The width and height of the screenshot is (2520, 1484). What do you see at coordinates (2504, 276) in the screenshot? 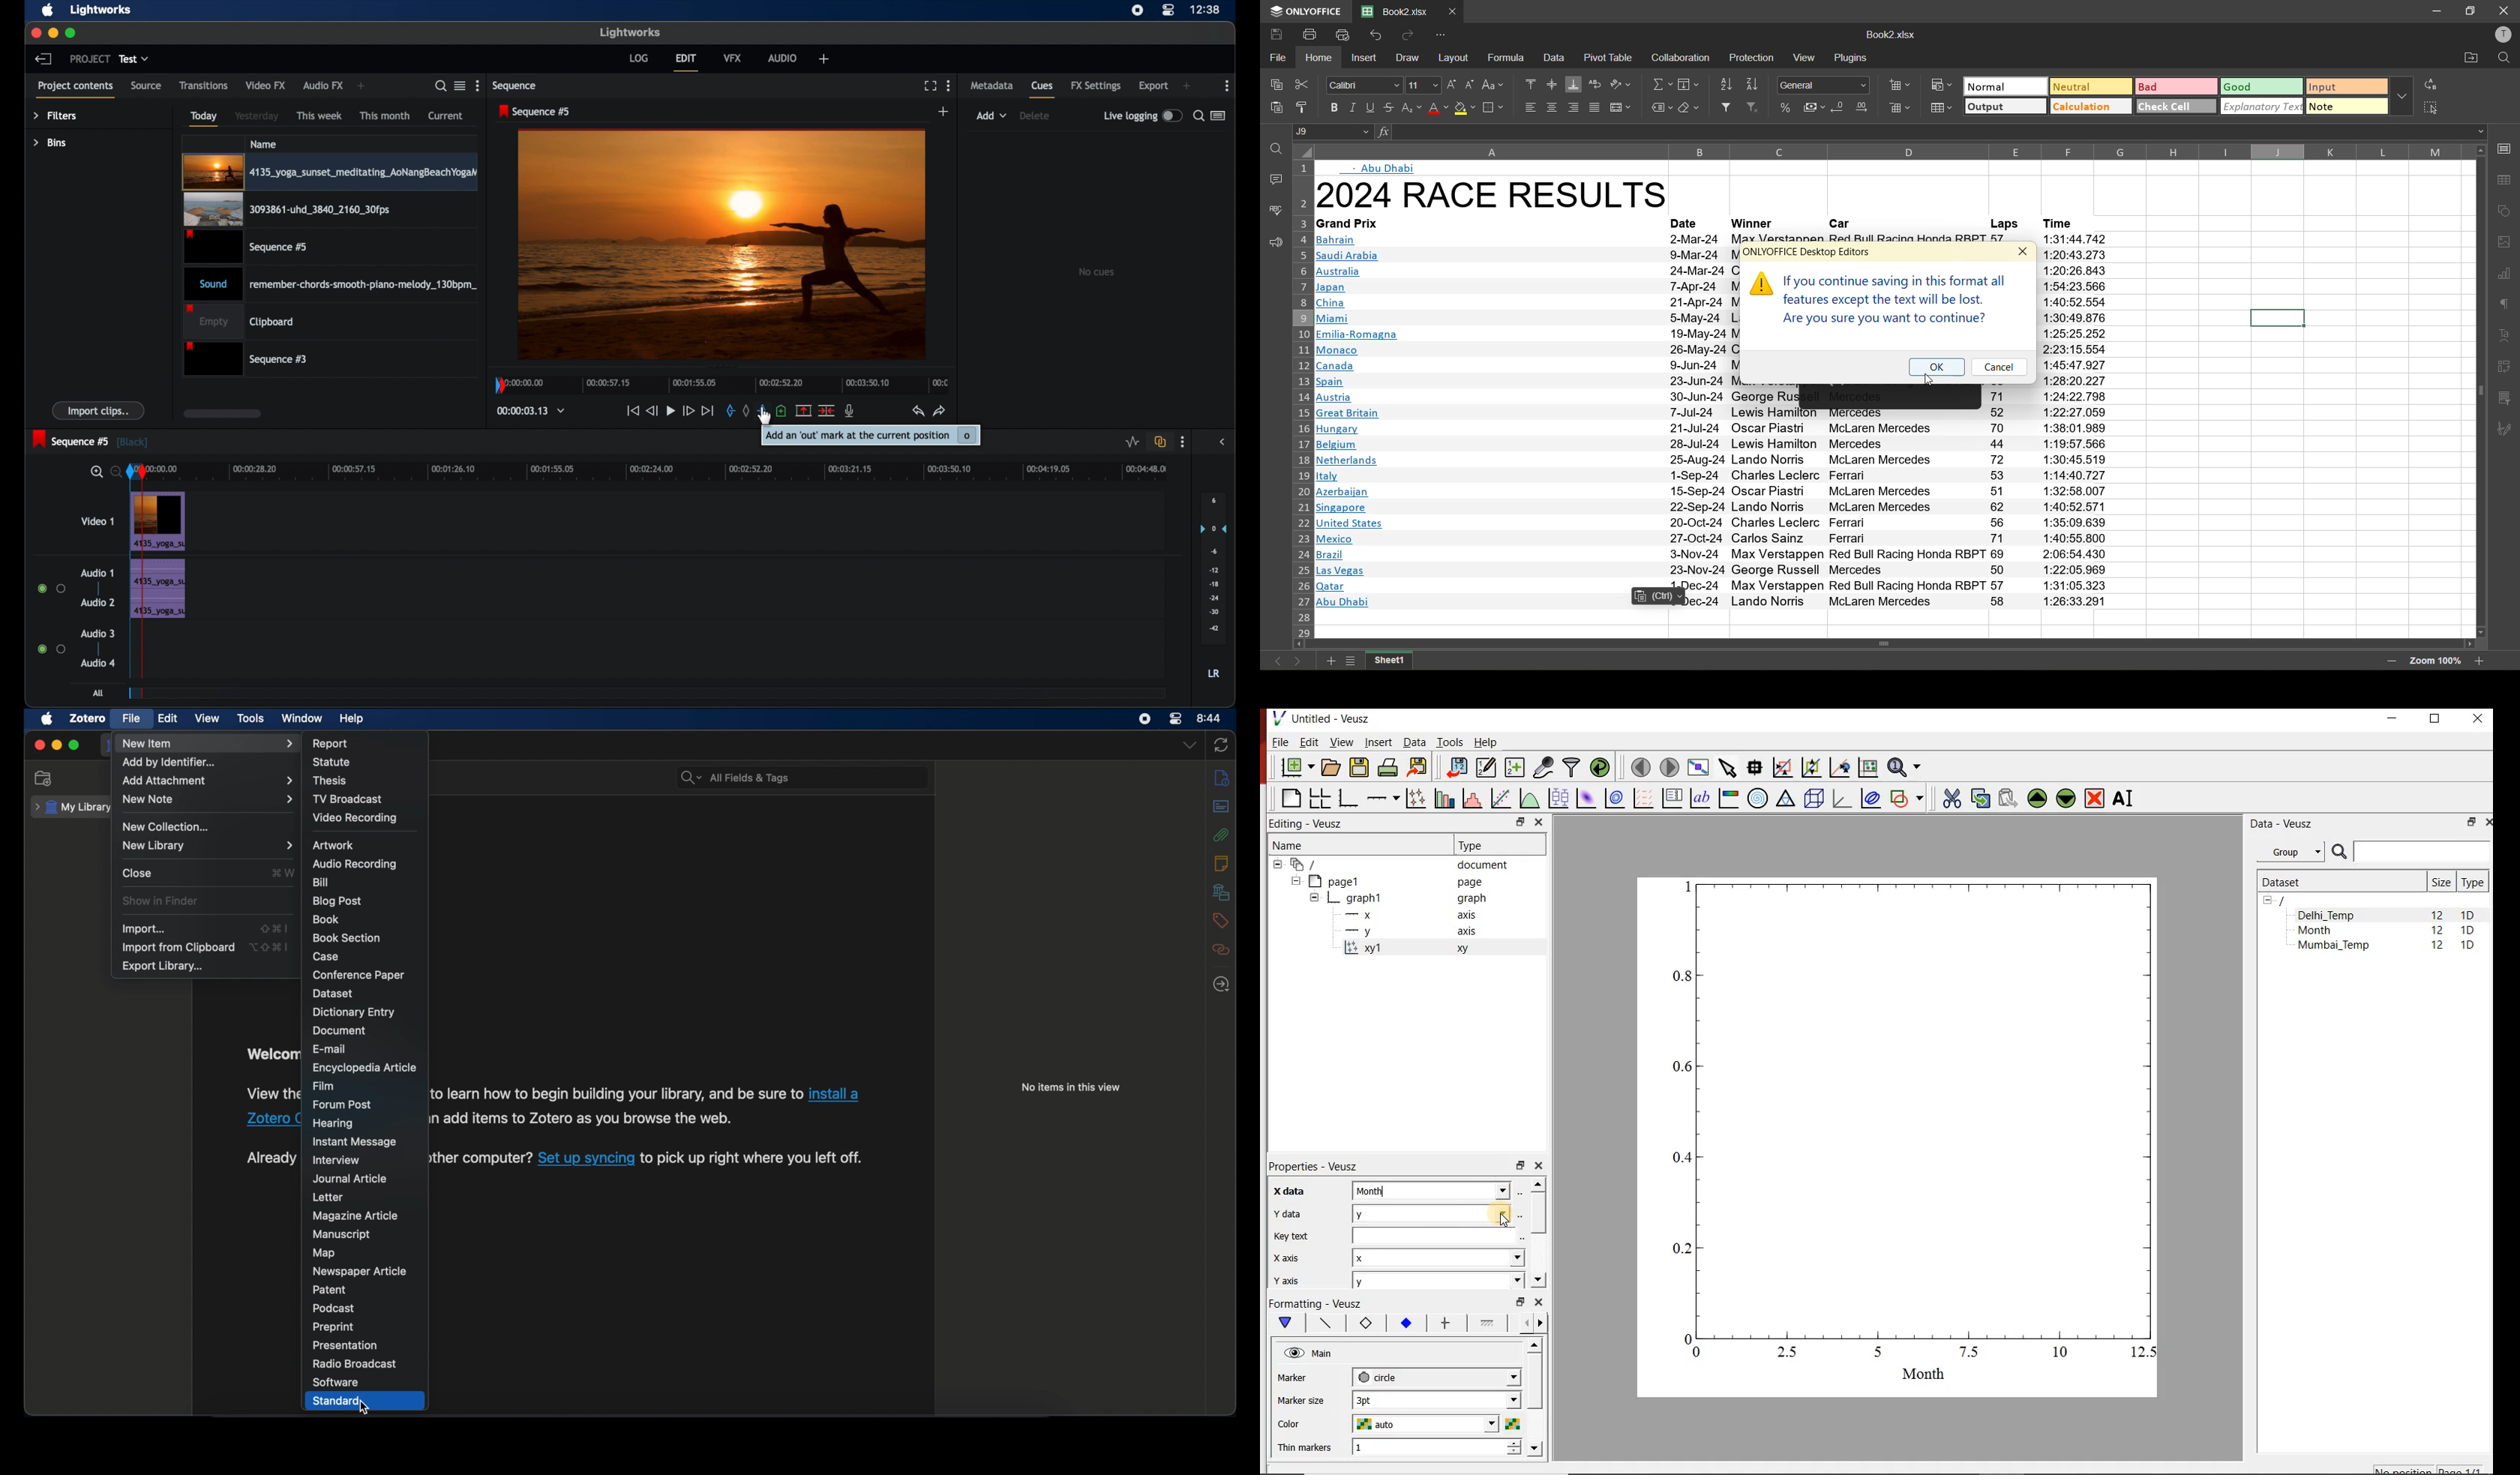
I see `charts` at bounding box center [2504, 276].